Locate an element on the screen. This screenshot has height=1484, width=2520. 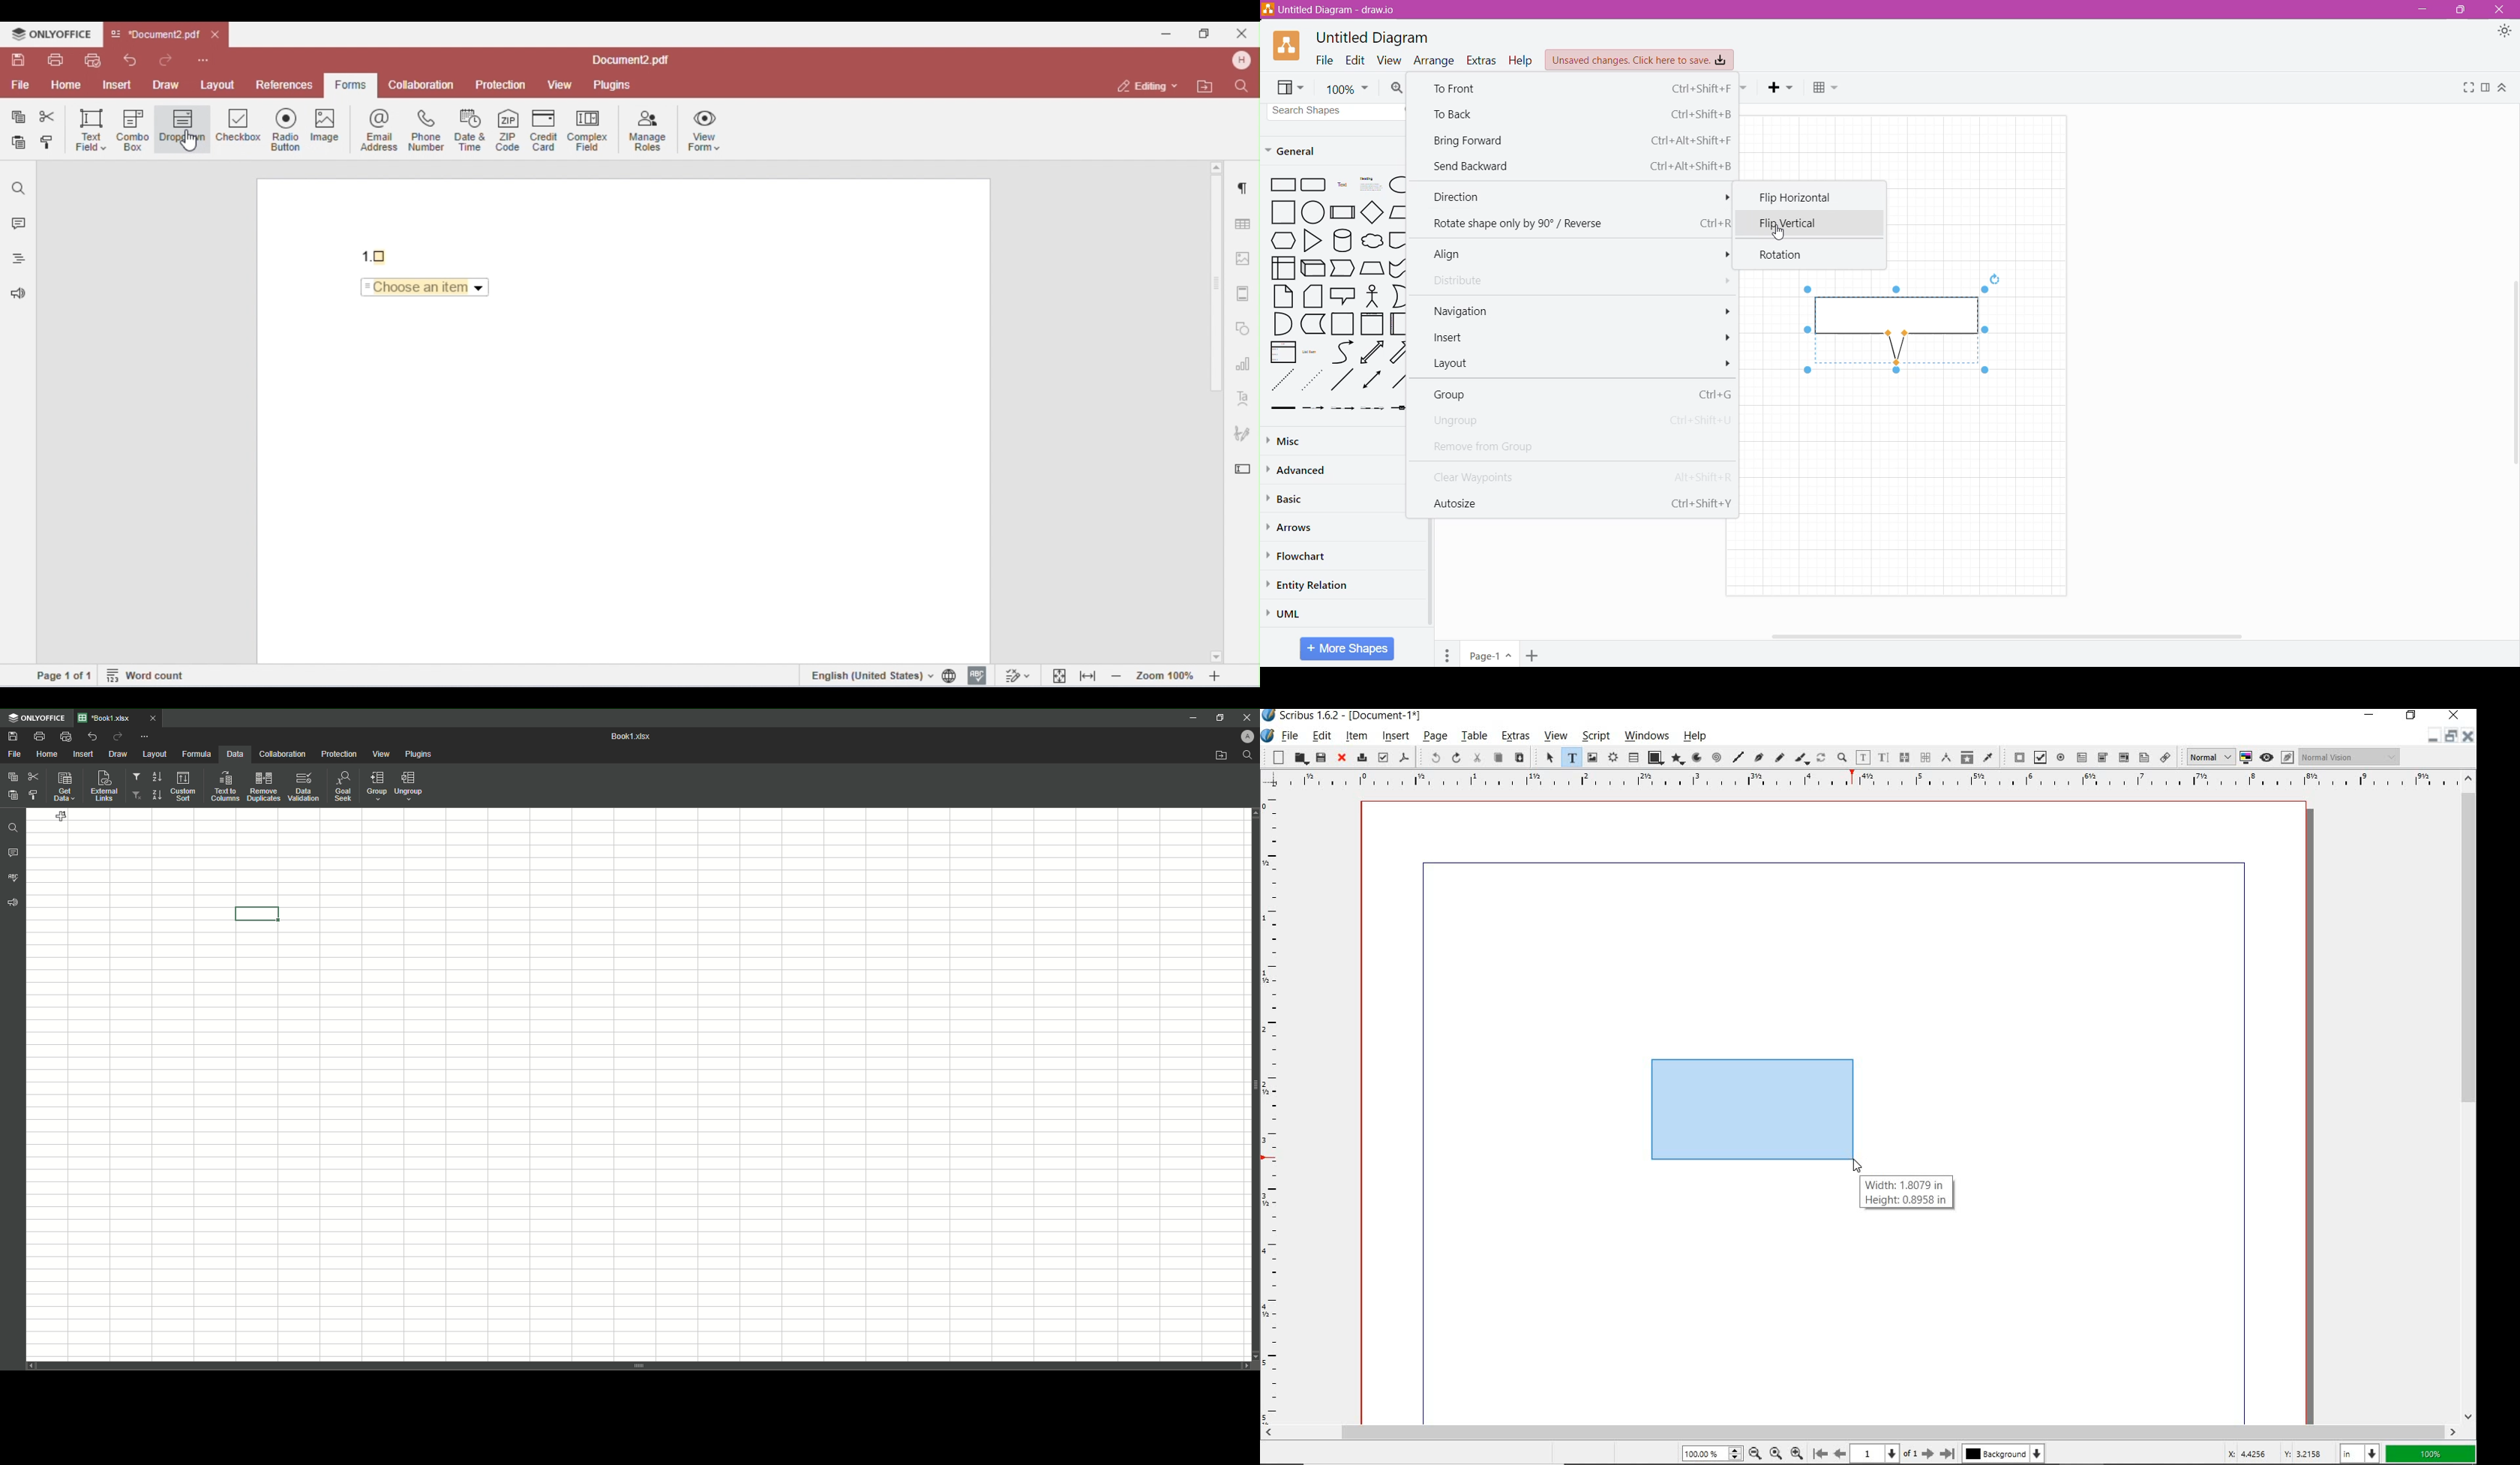
pdf combo box is located at coordinates (2122, 757).